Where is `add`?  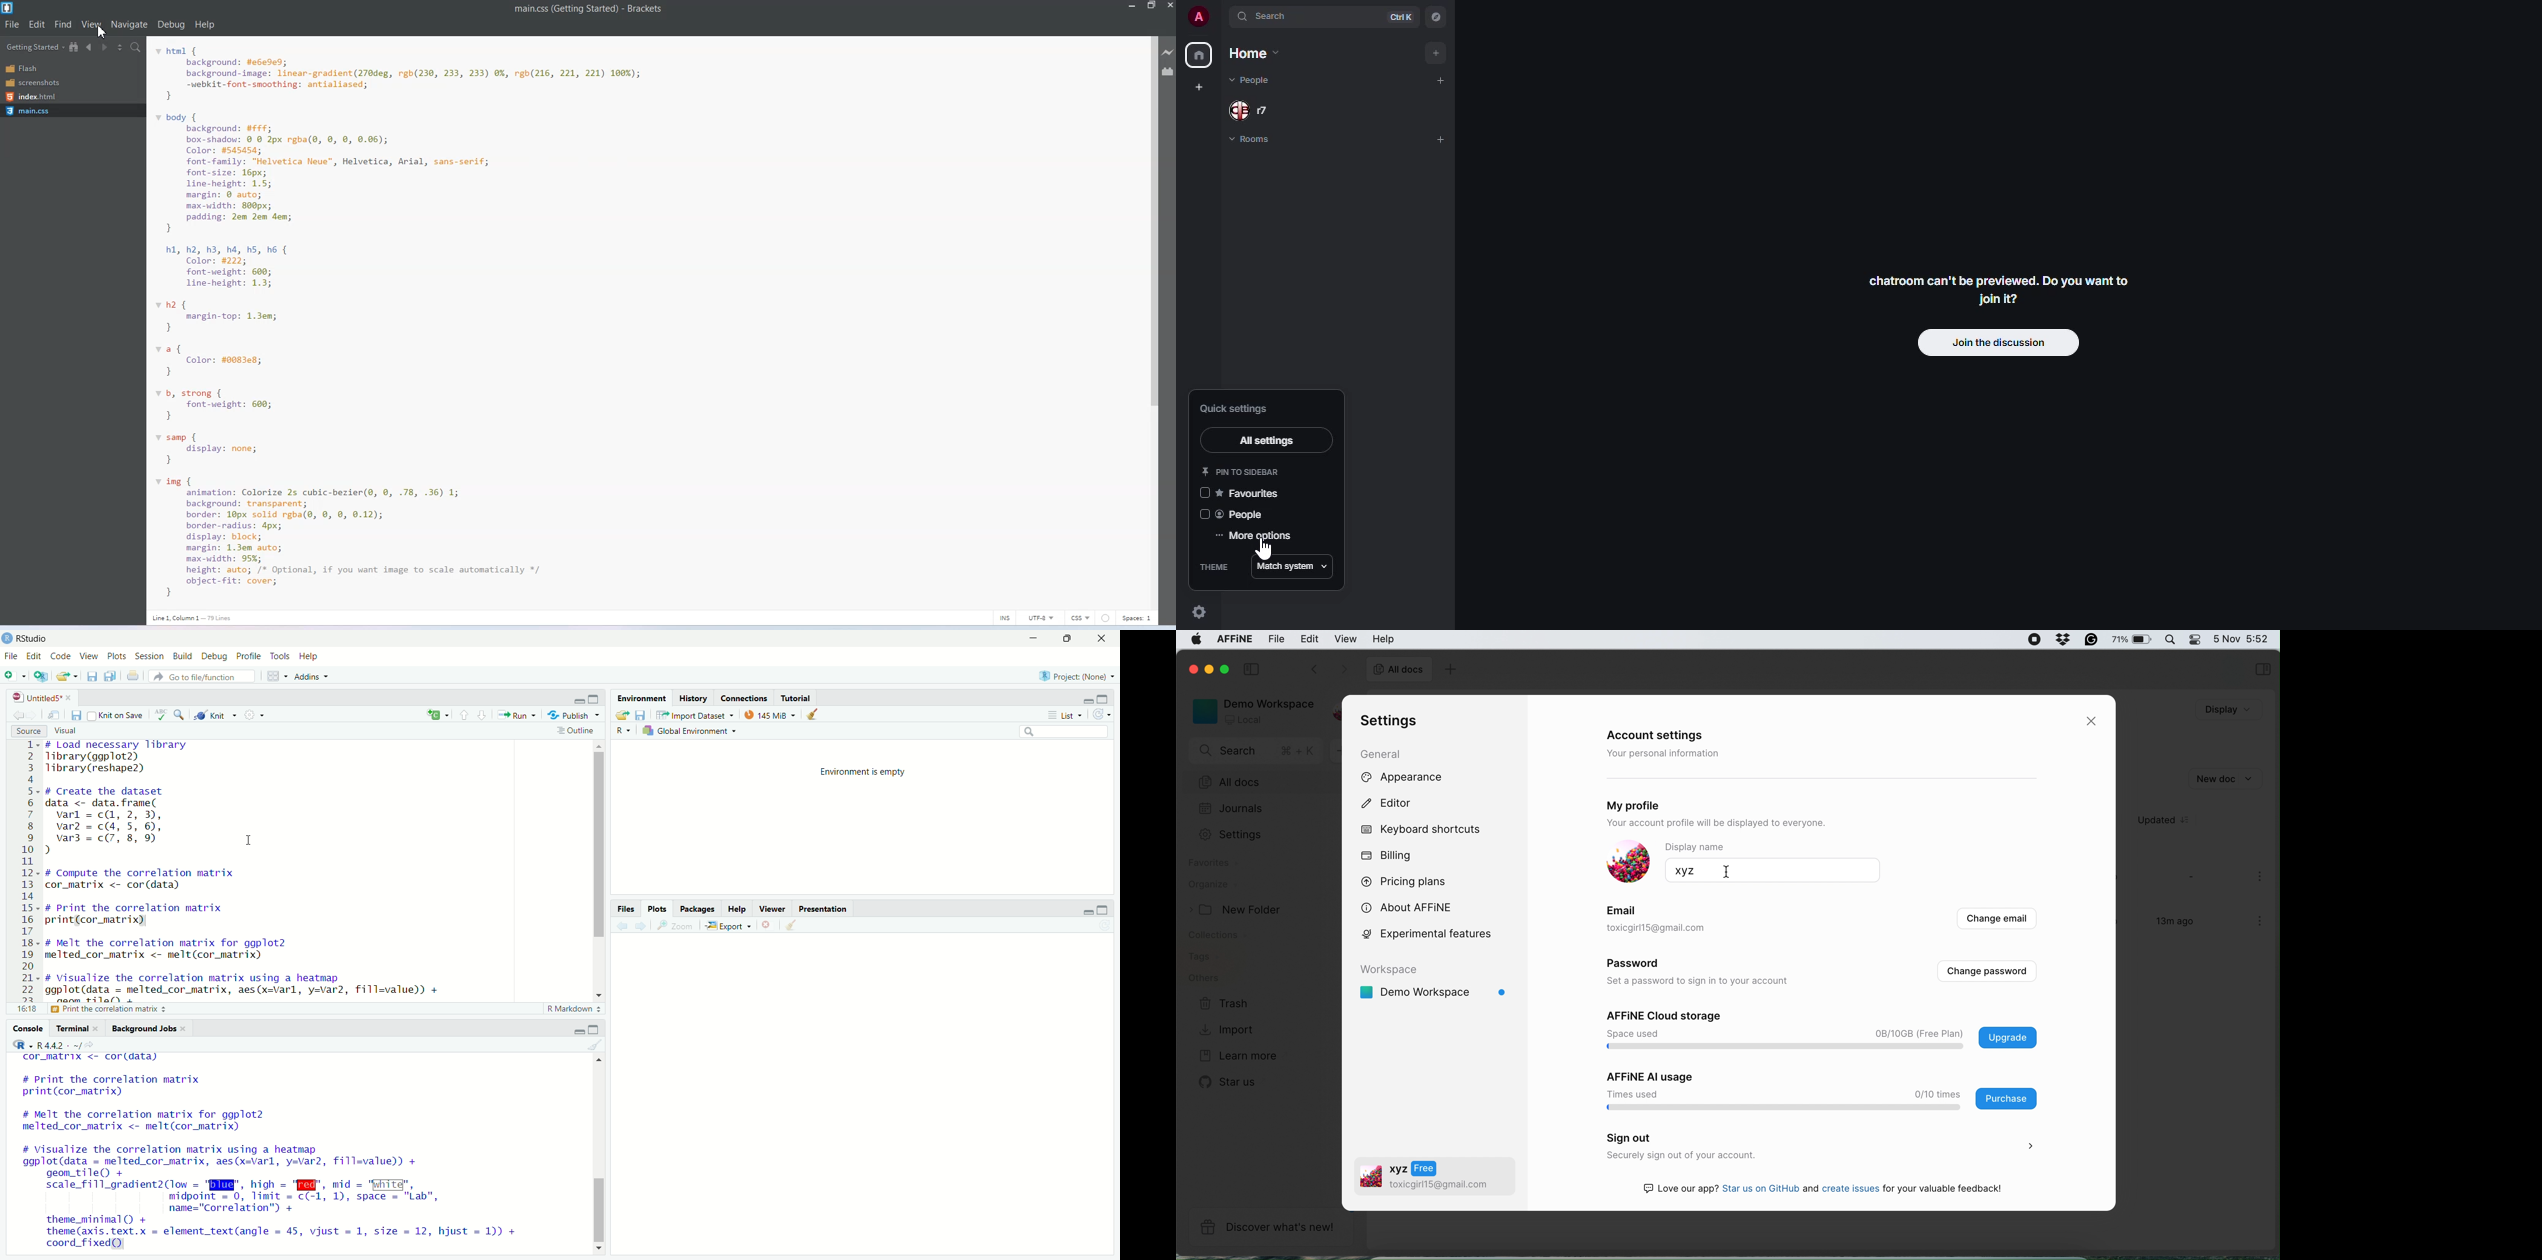 add is located at coordinates (1440, 81).